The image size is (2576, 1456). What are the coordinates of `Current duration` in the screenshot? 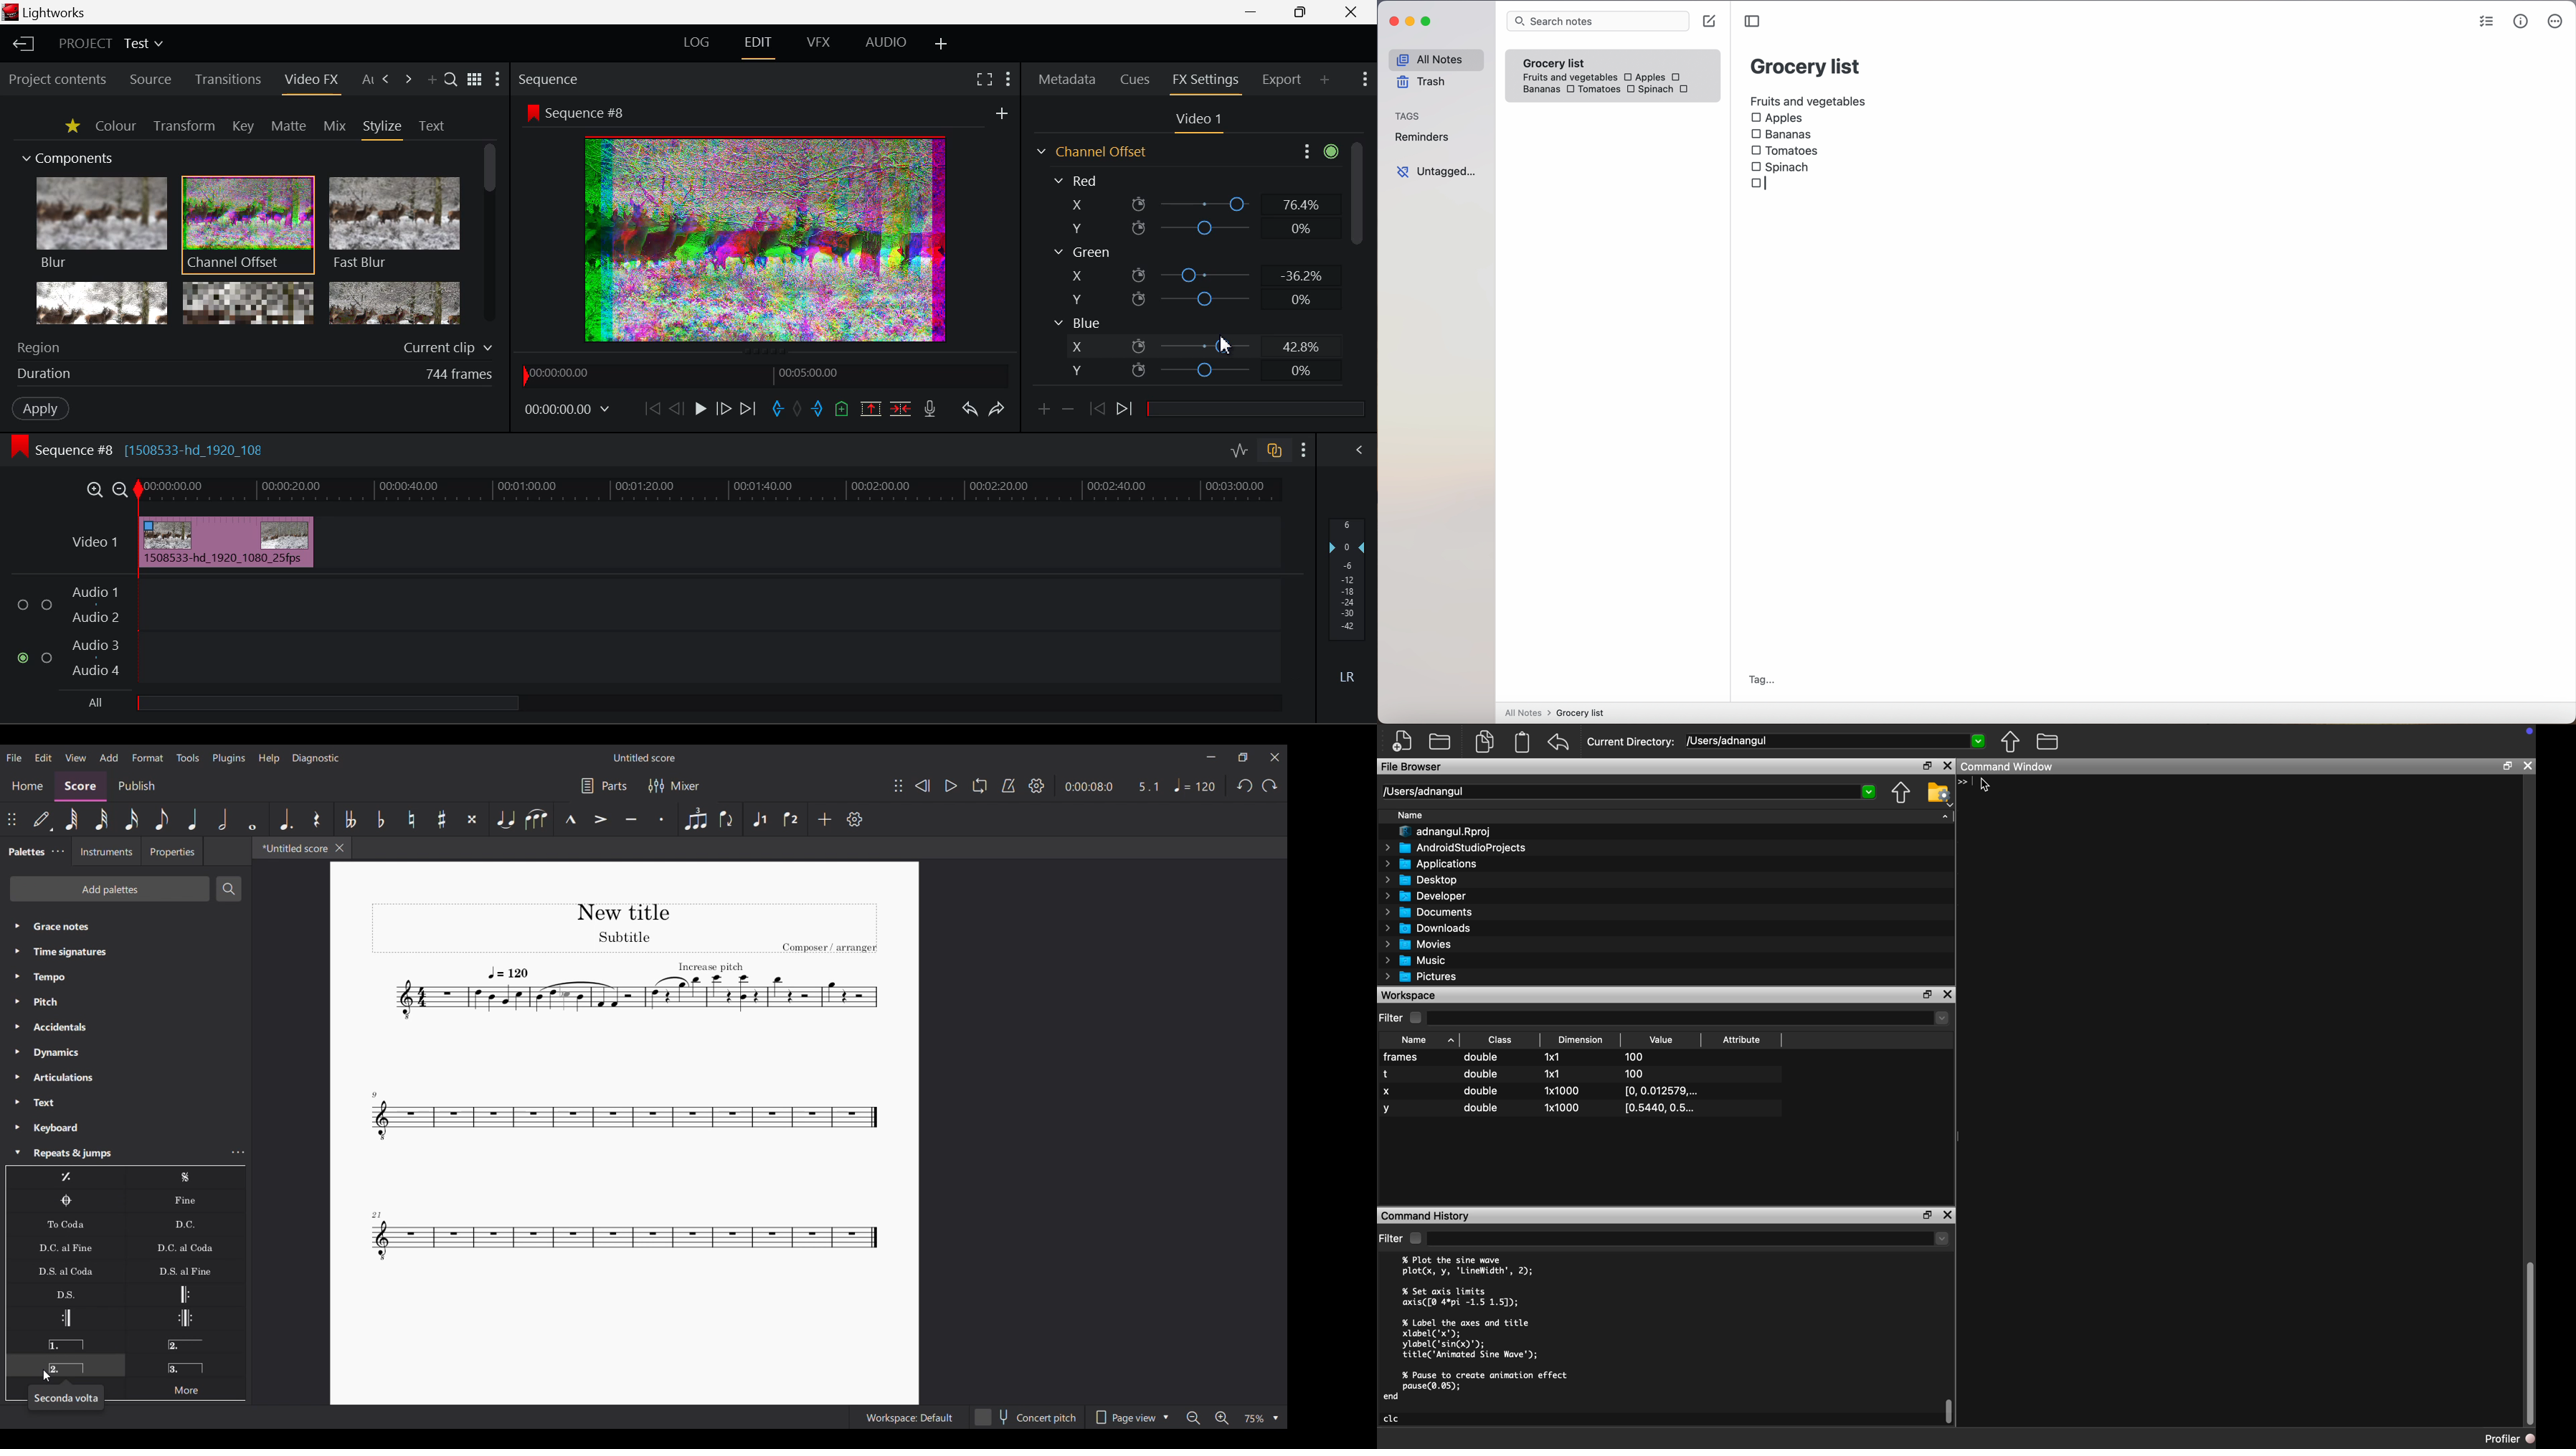 It's located at (1088, 787).